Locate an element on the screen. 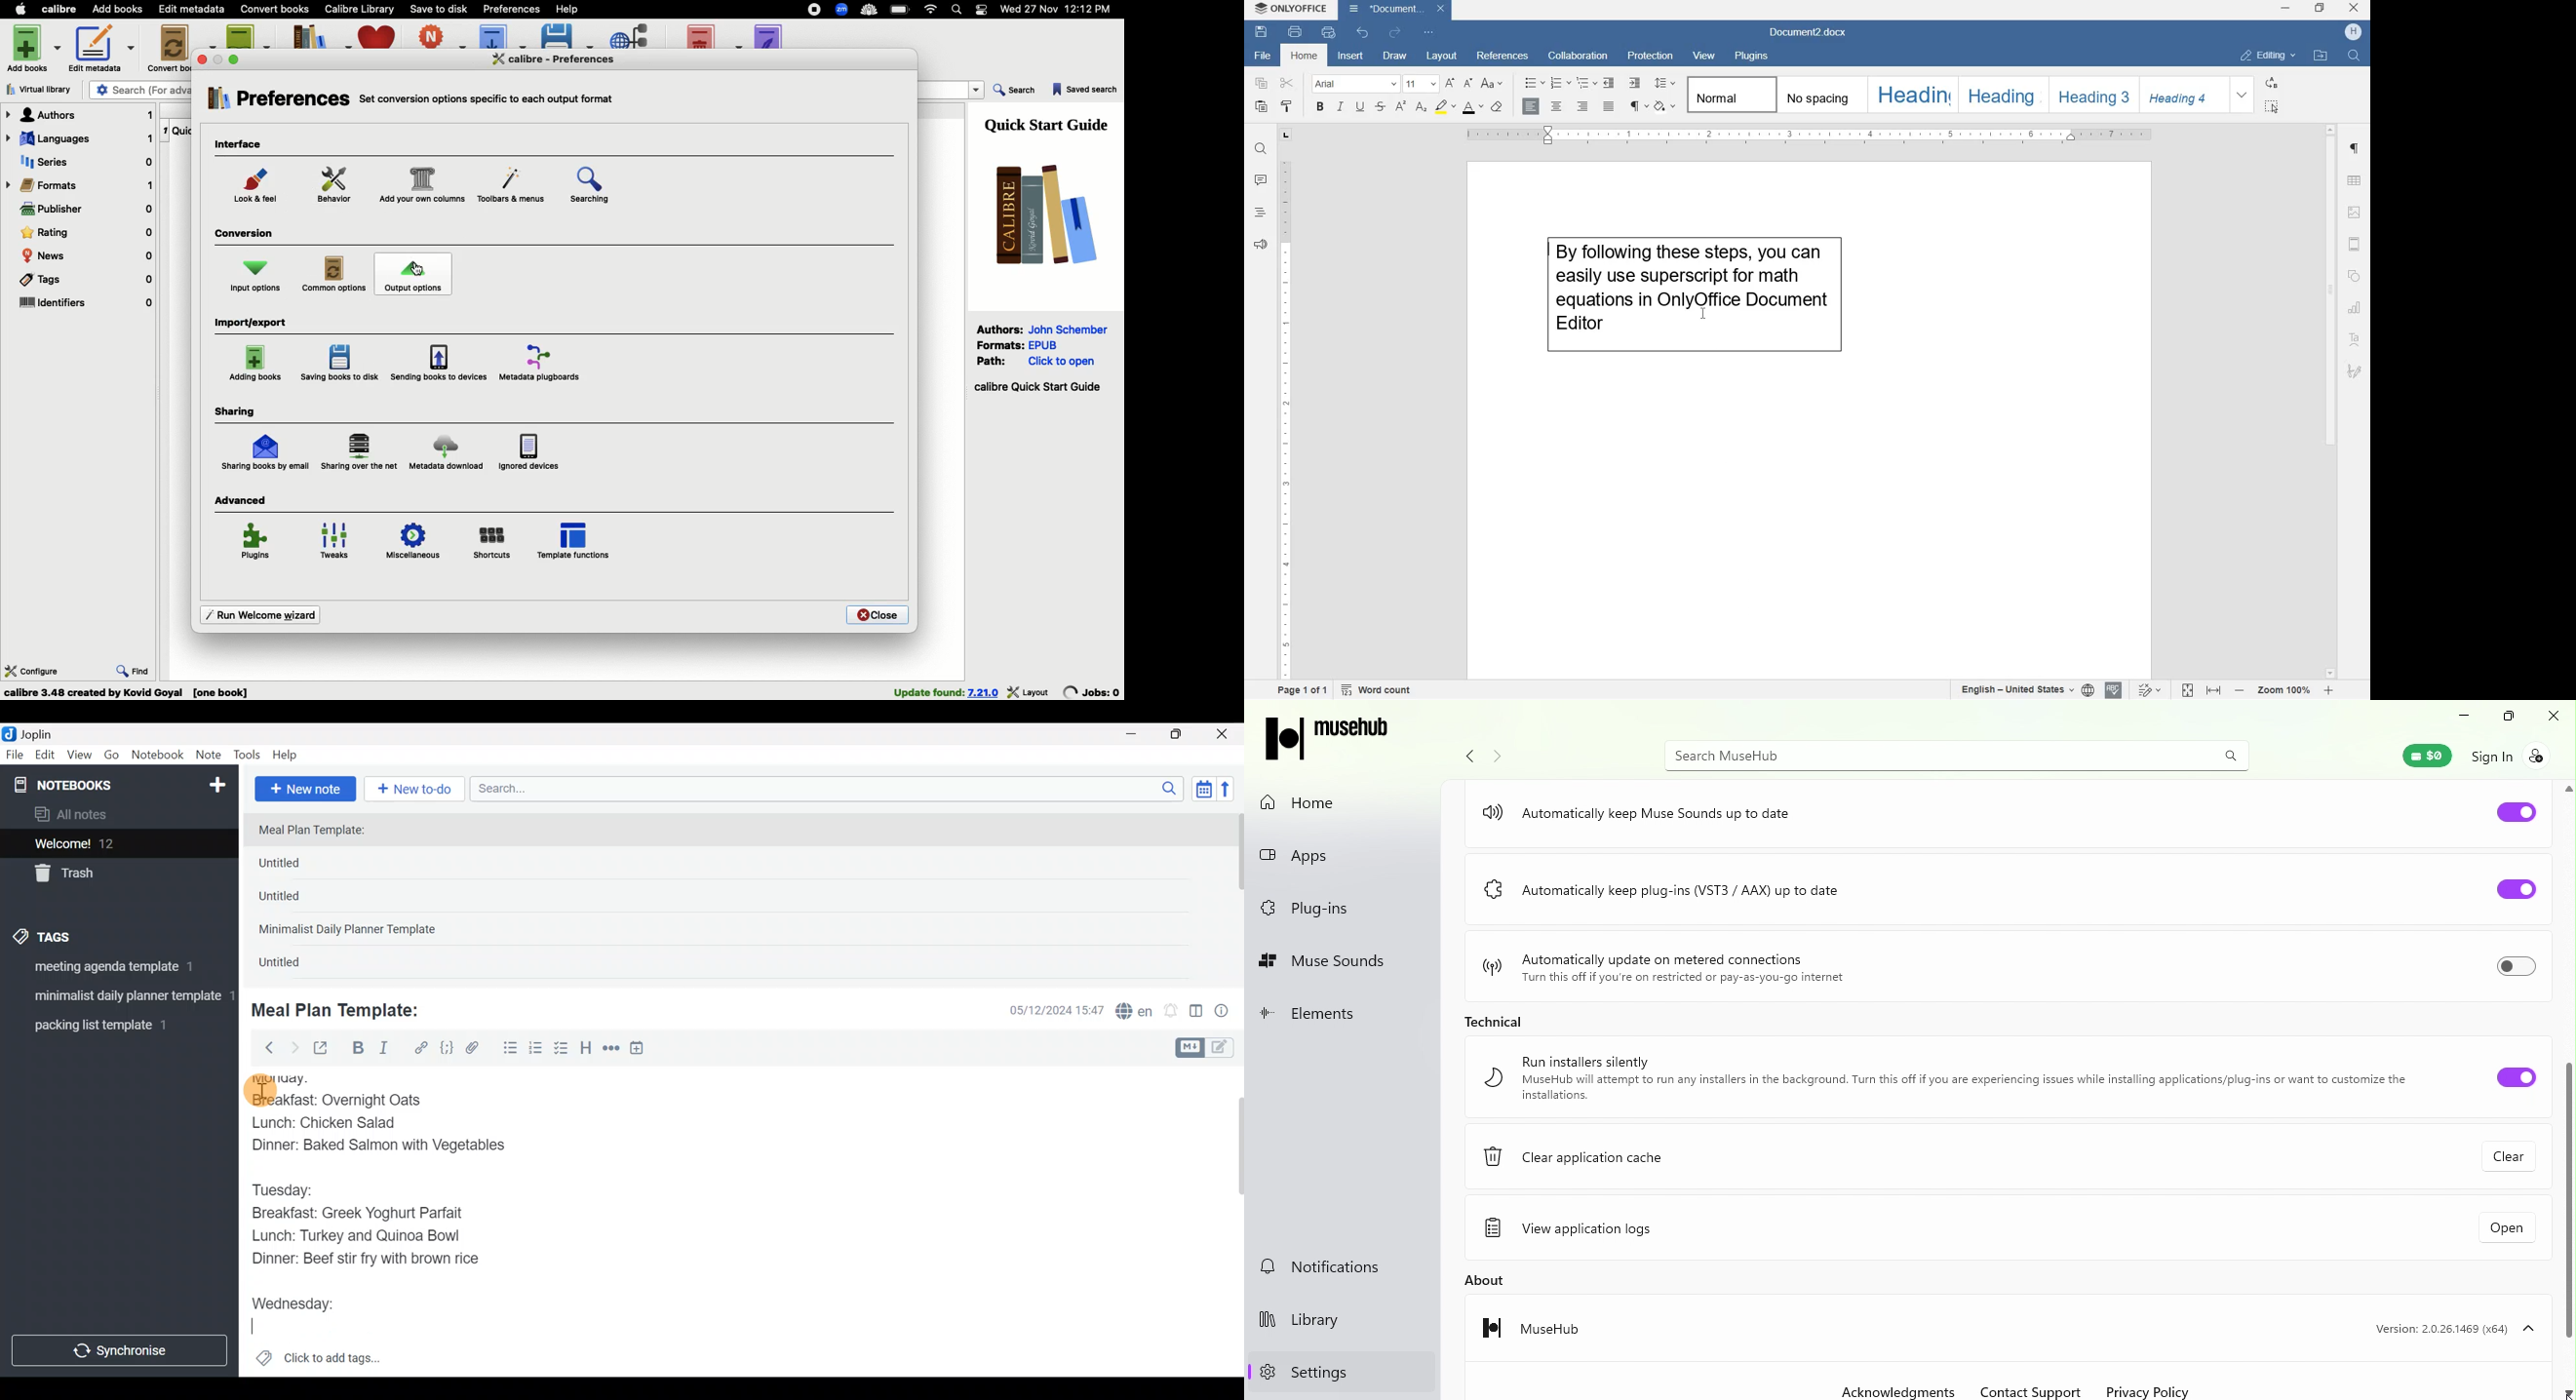 The image size is (2576, 1400). Lunch: Turkey and Quinoa Bowl is located at coordinates (360, 1235).